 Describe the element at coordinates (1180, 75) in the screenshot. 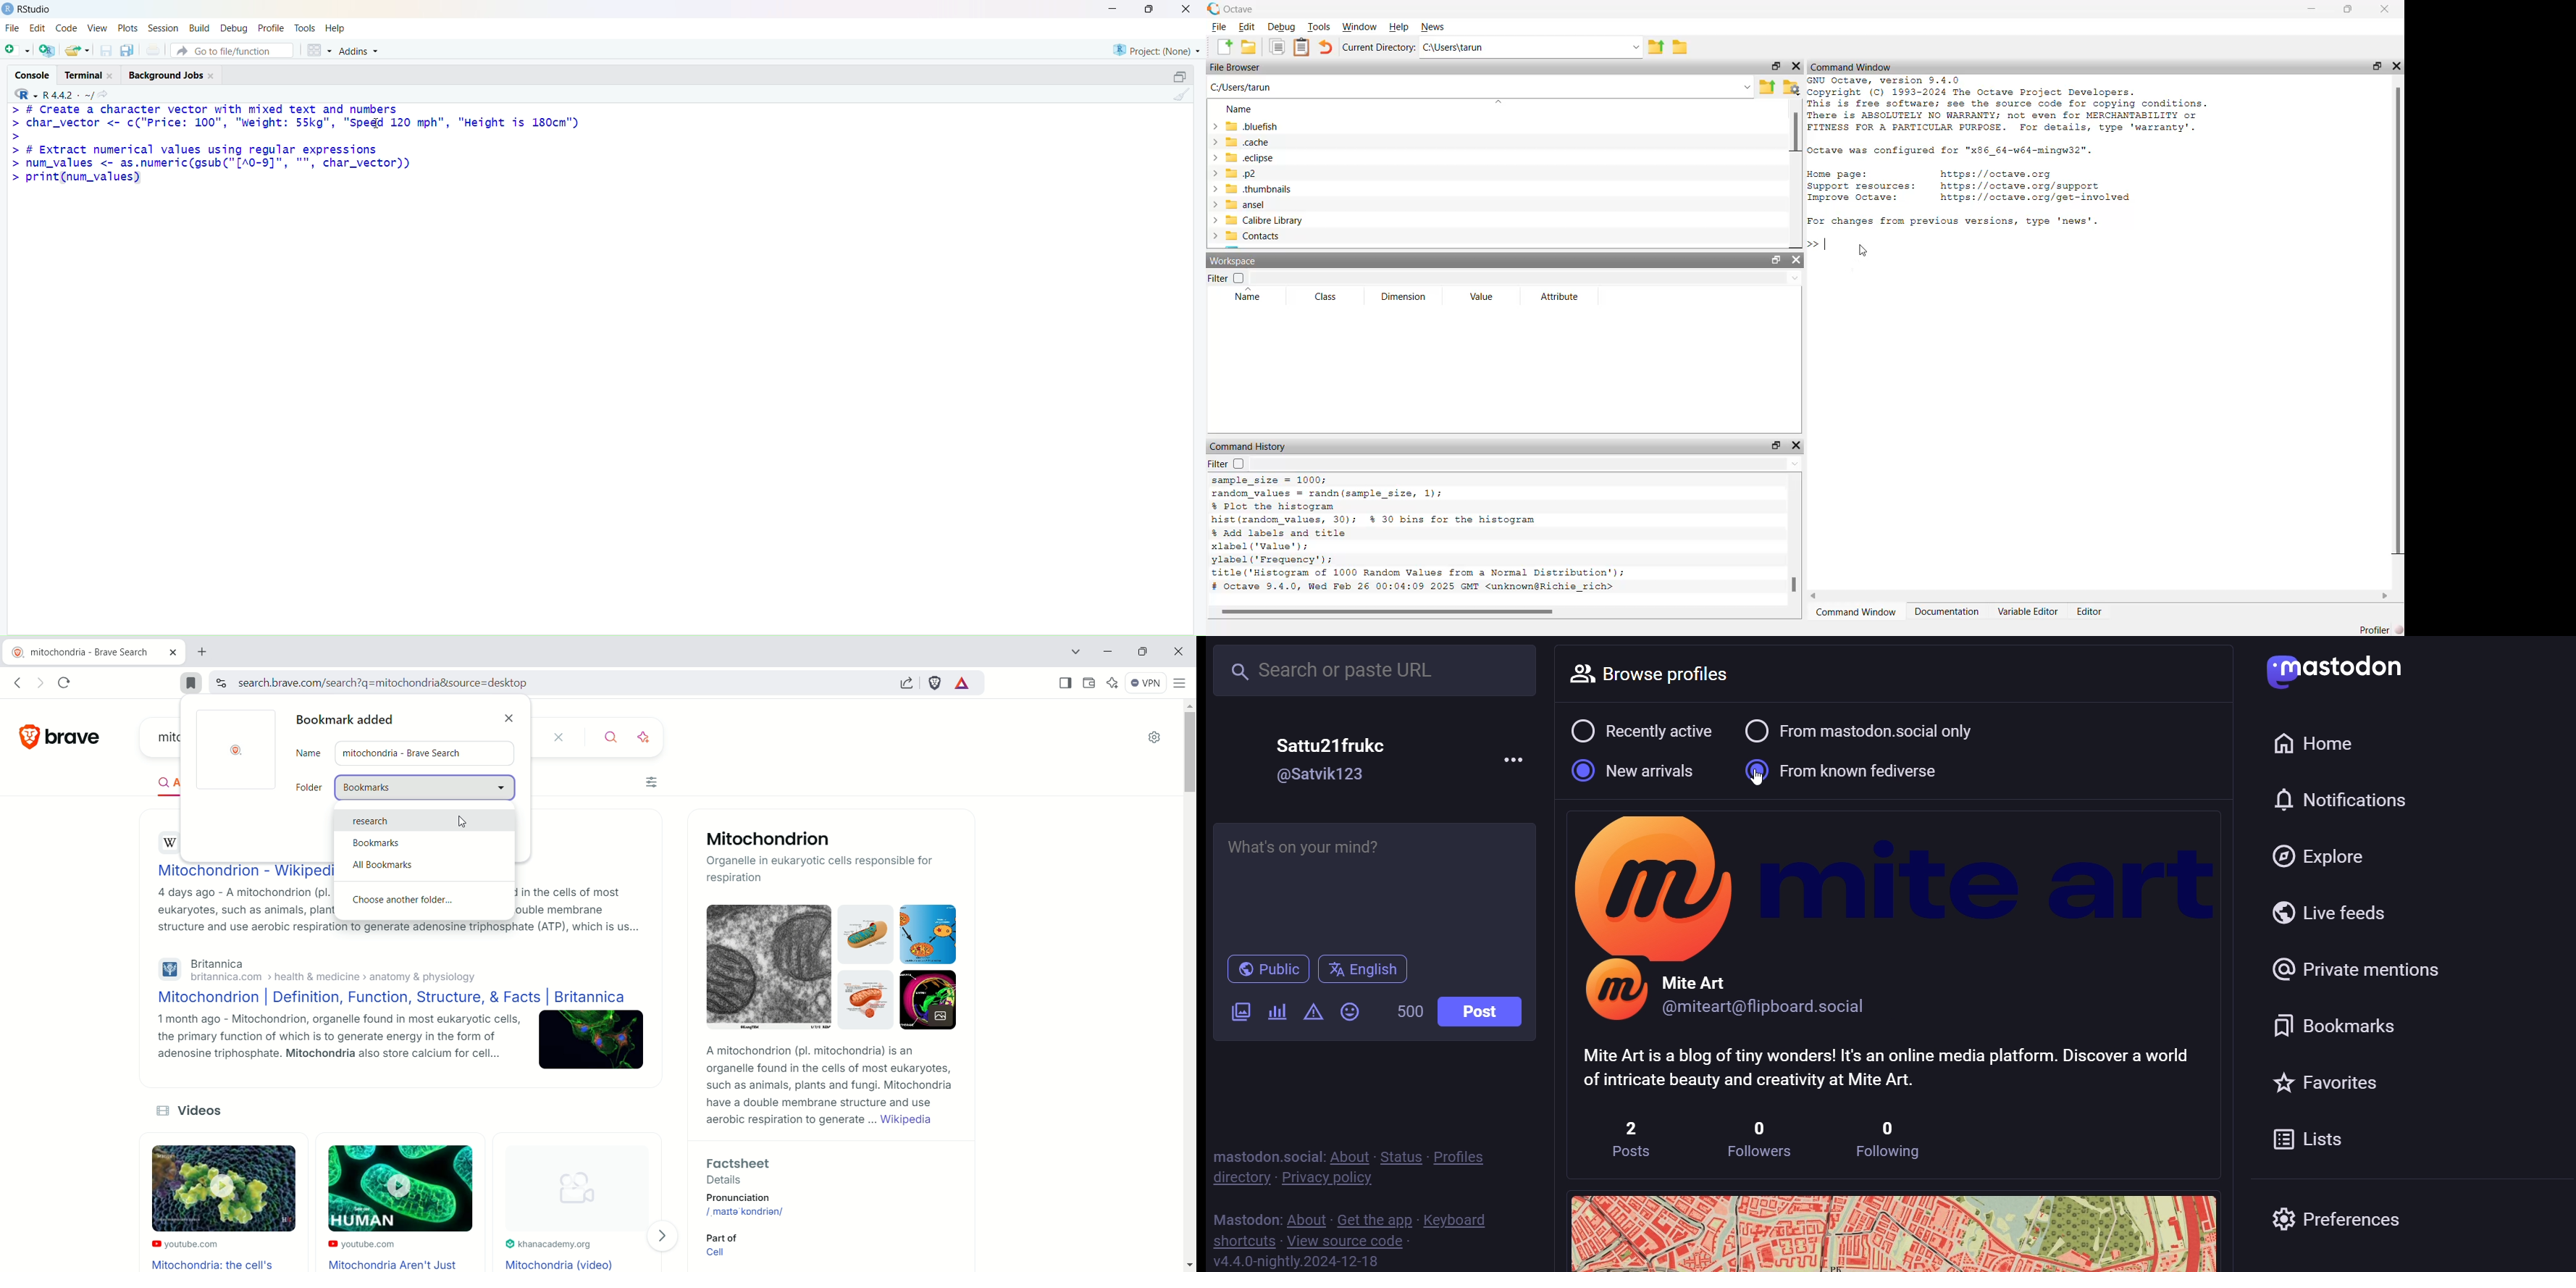

I see `open in separate window` at that location.